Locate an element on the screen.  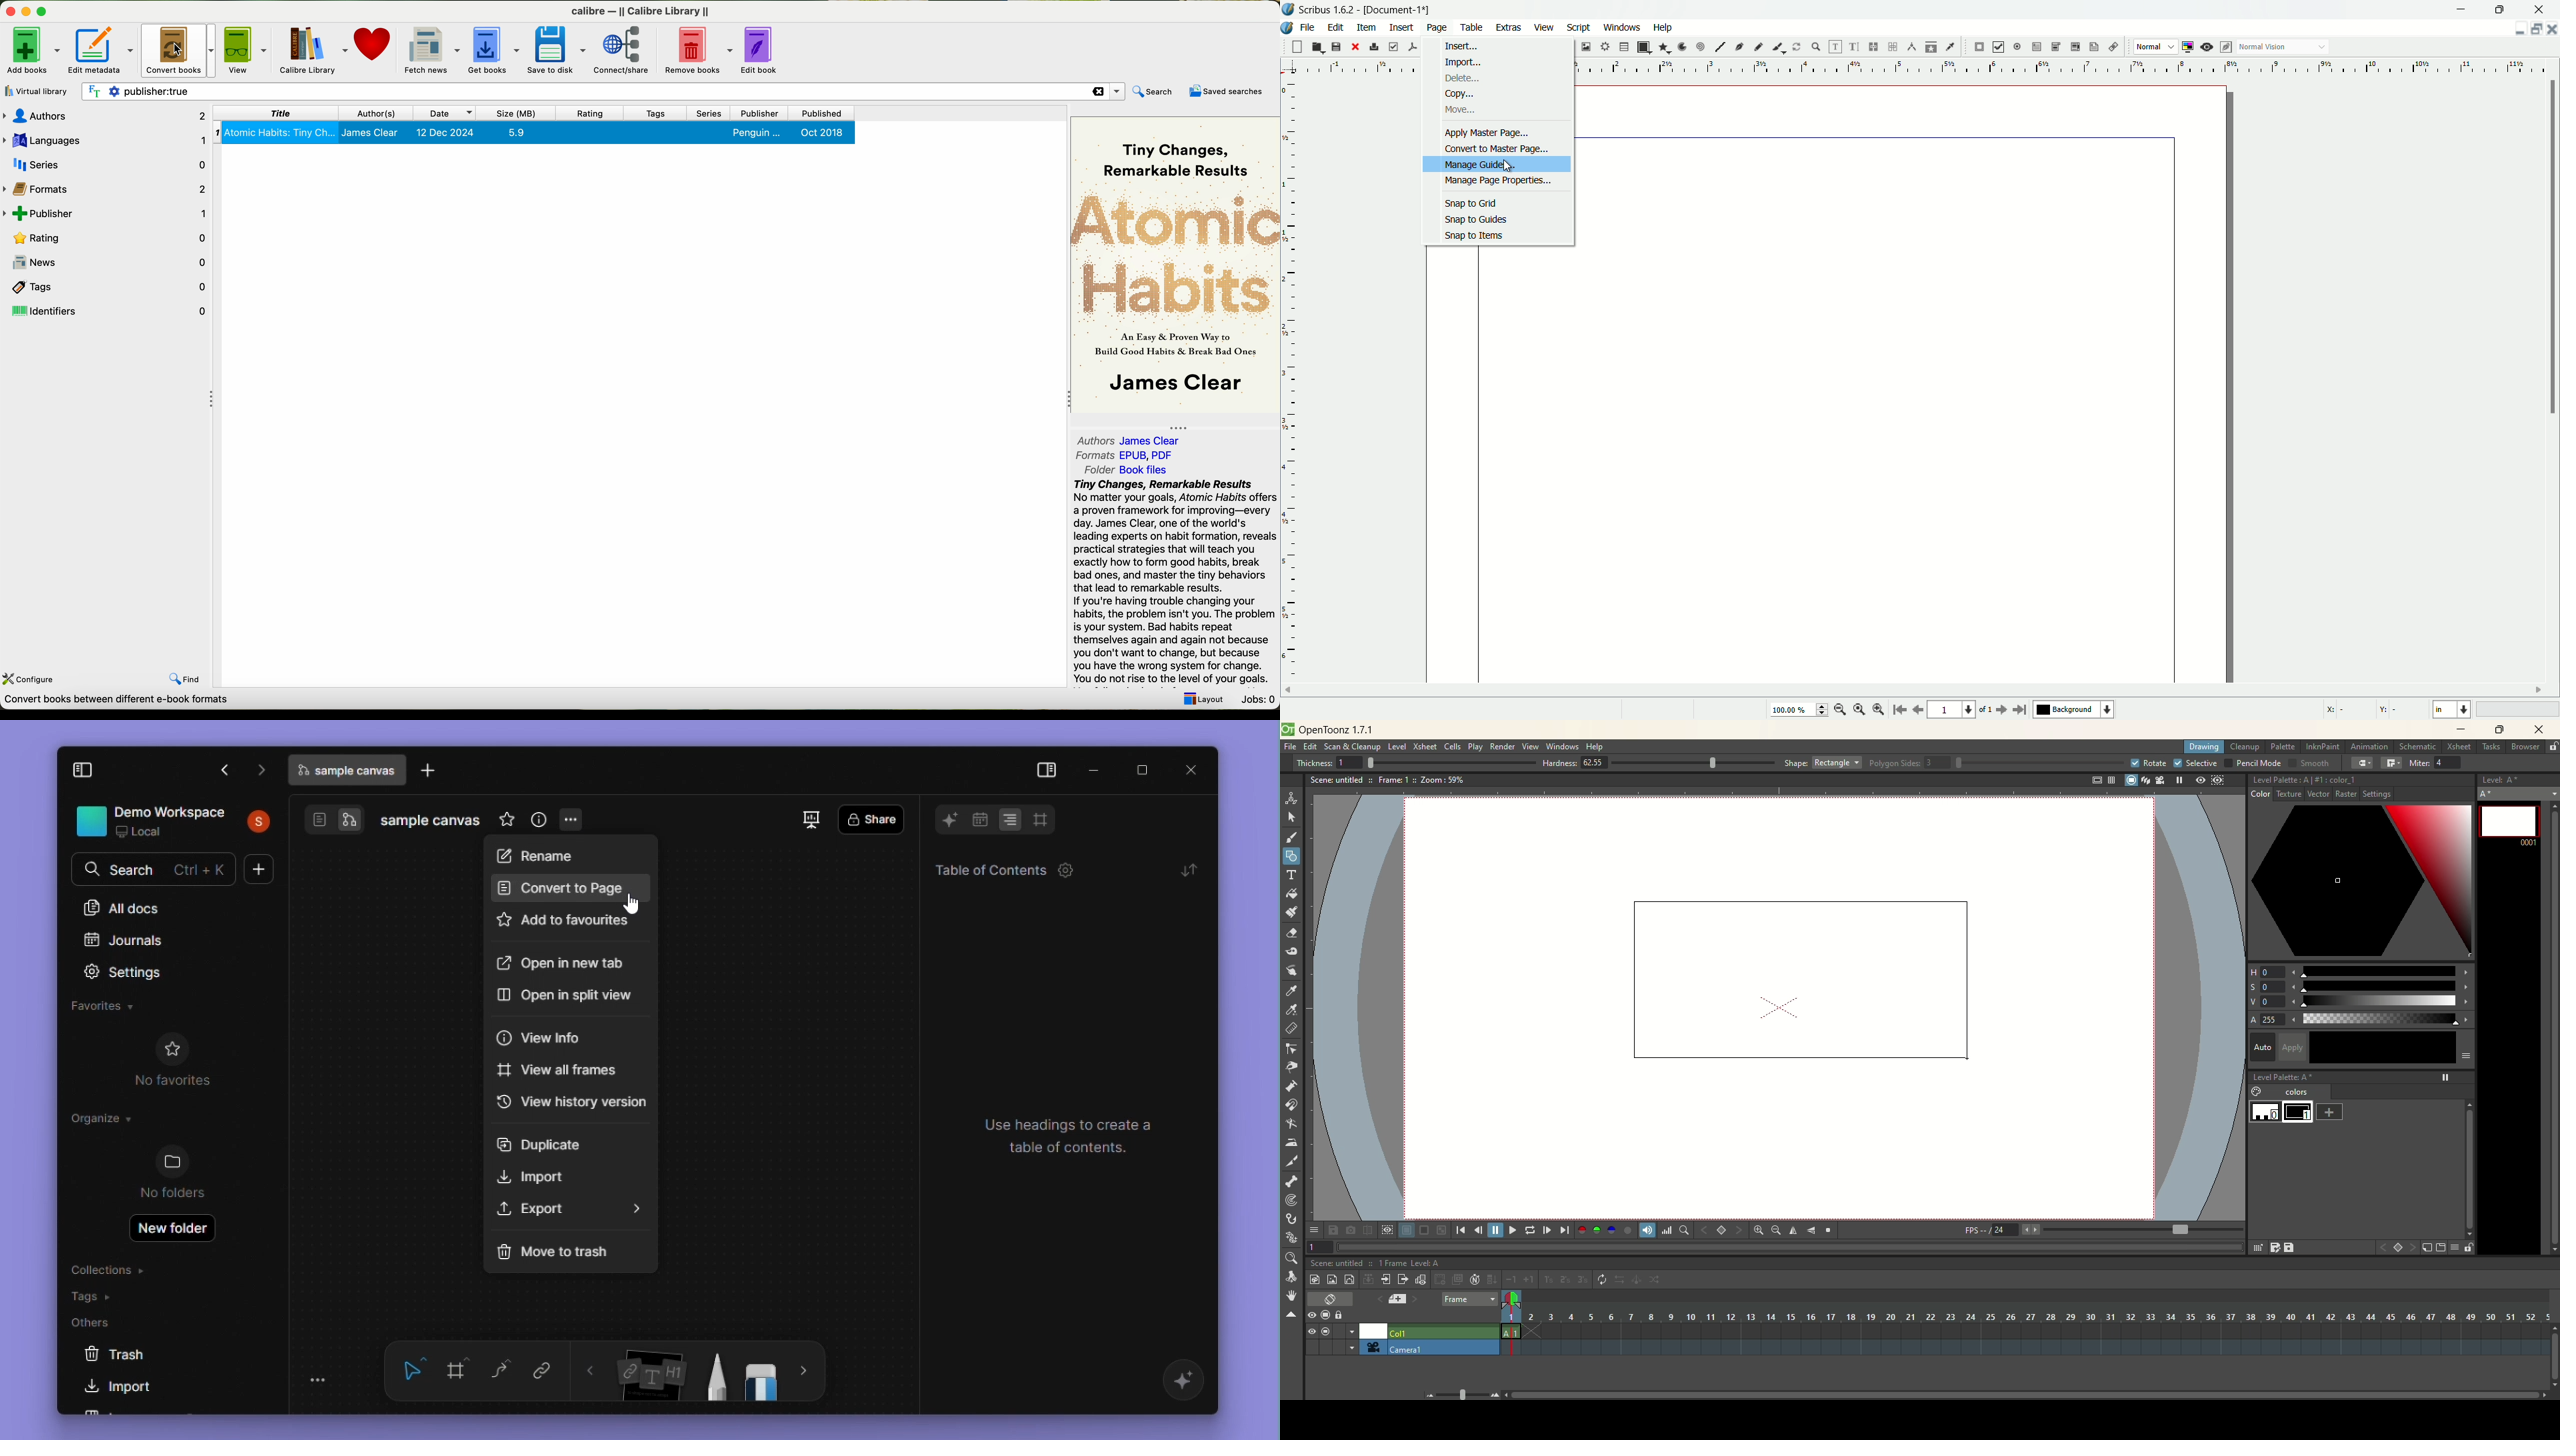
calibre is located at coordinates (639, 9).